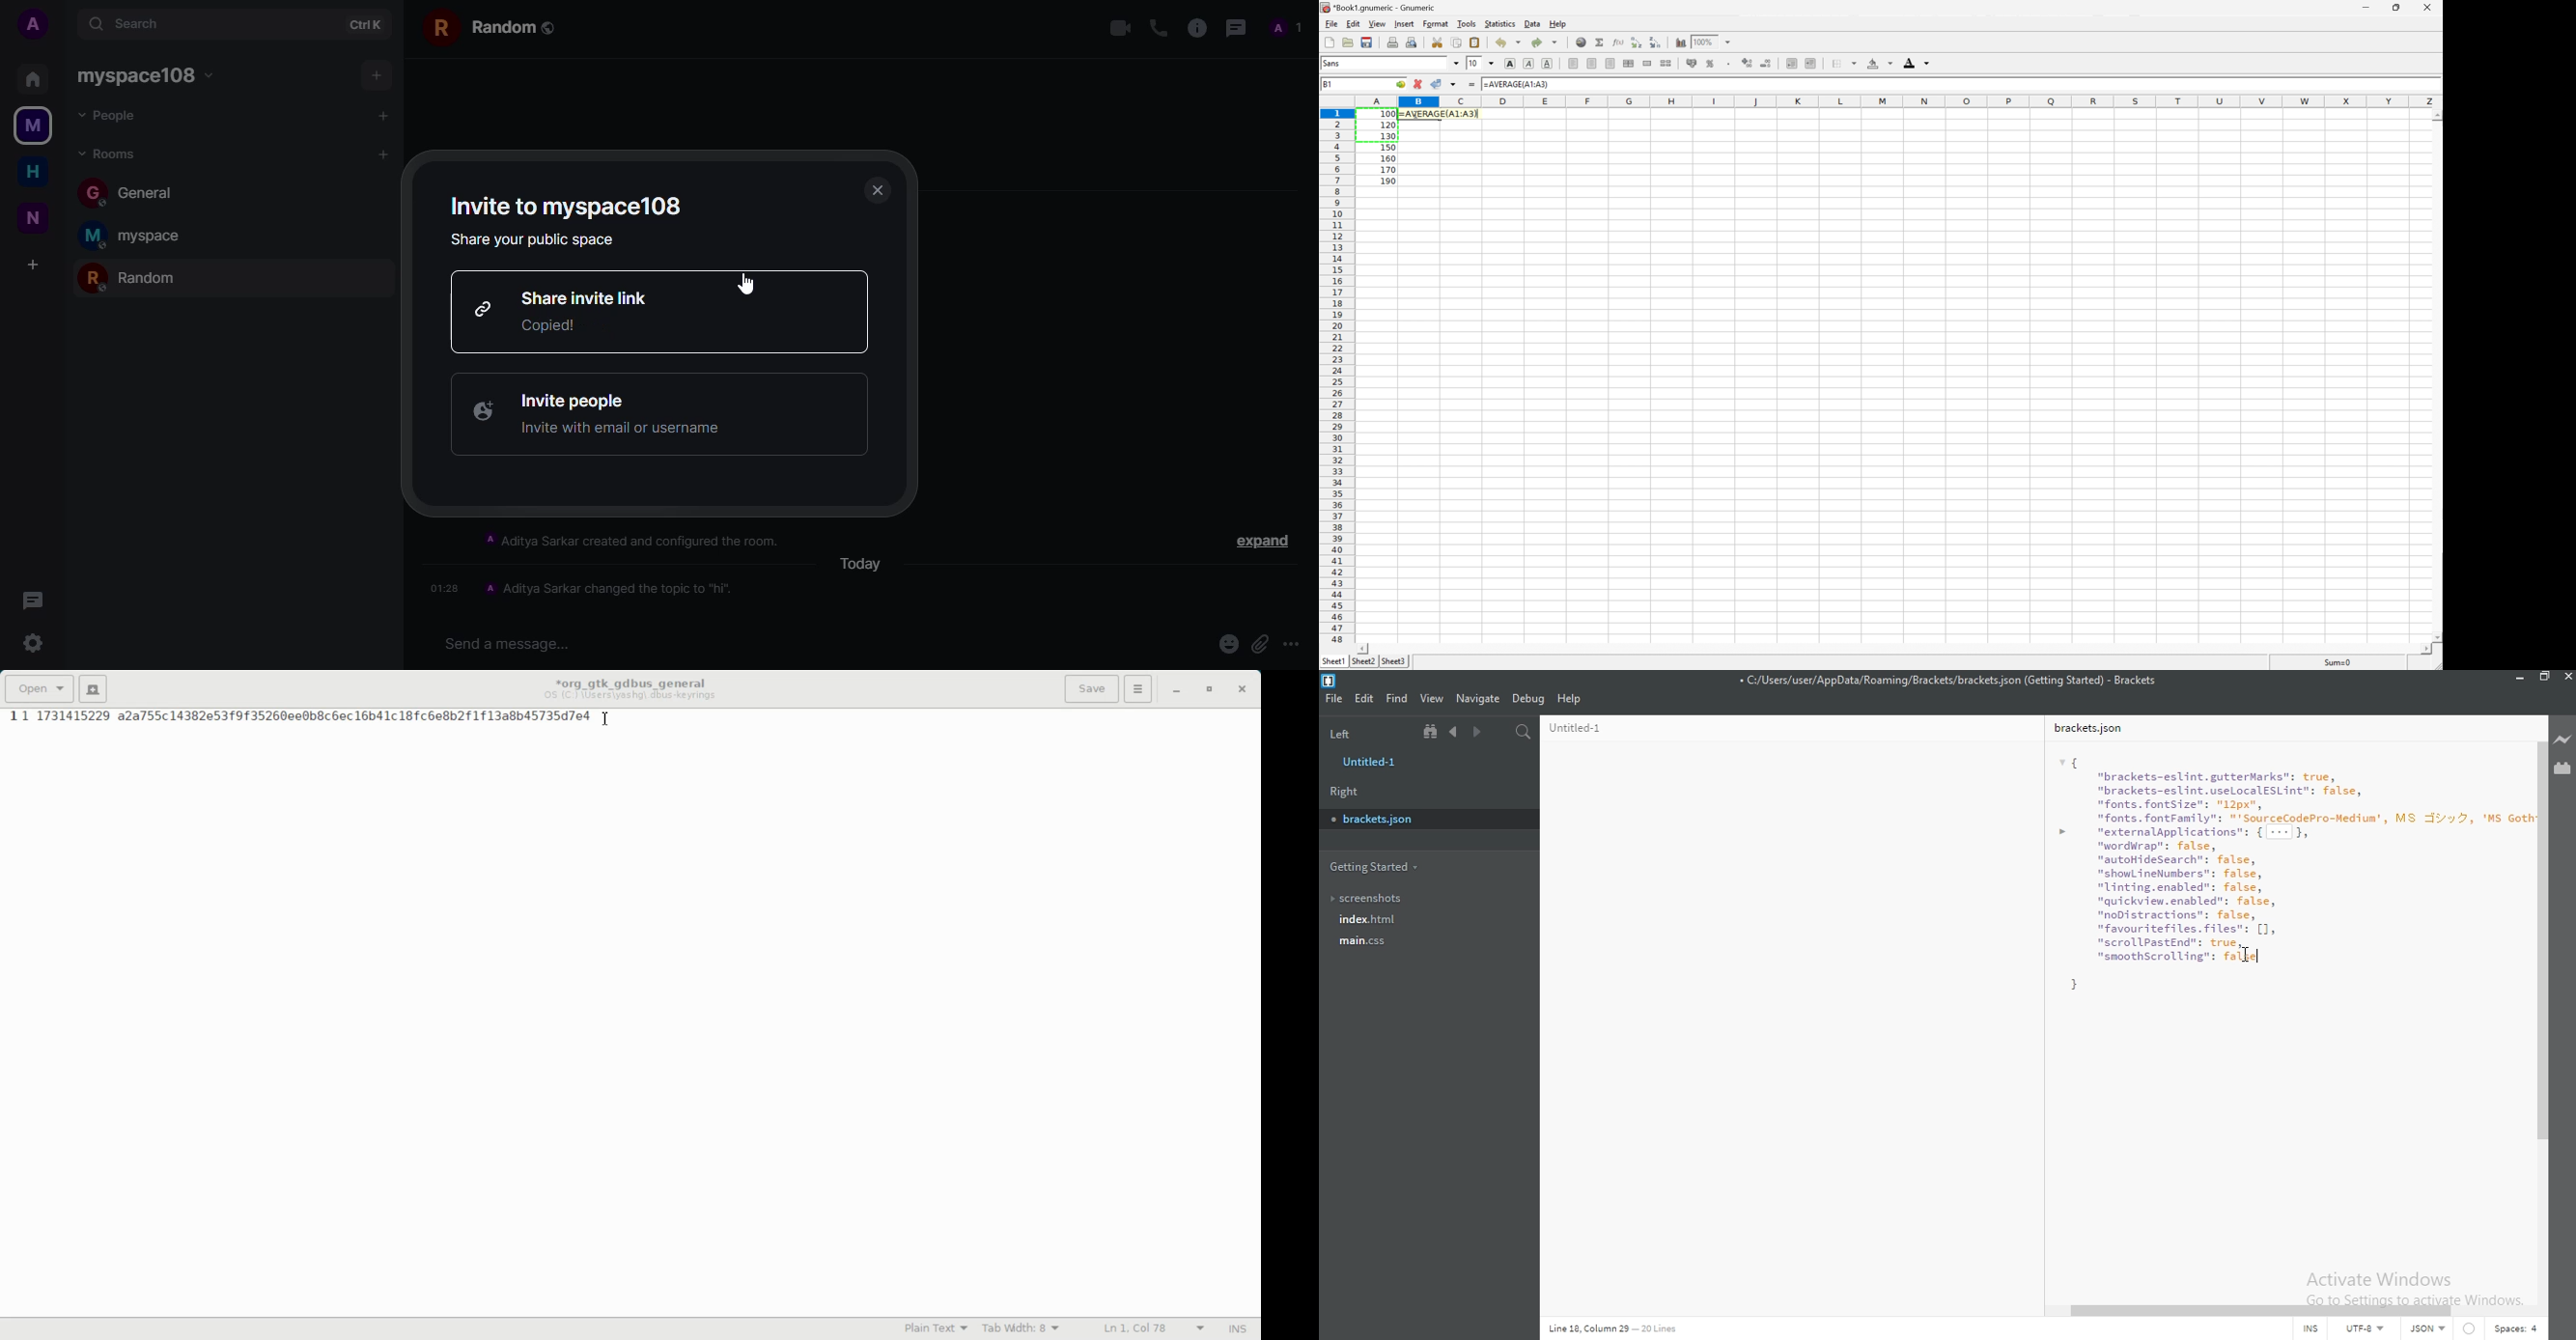  I want to click on Open a file, so click(1348, 43).